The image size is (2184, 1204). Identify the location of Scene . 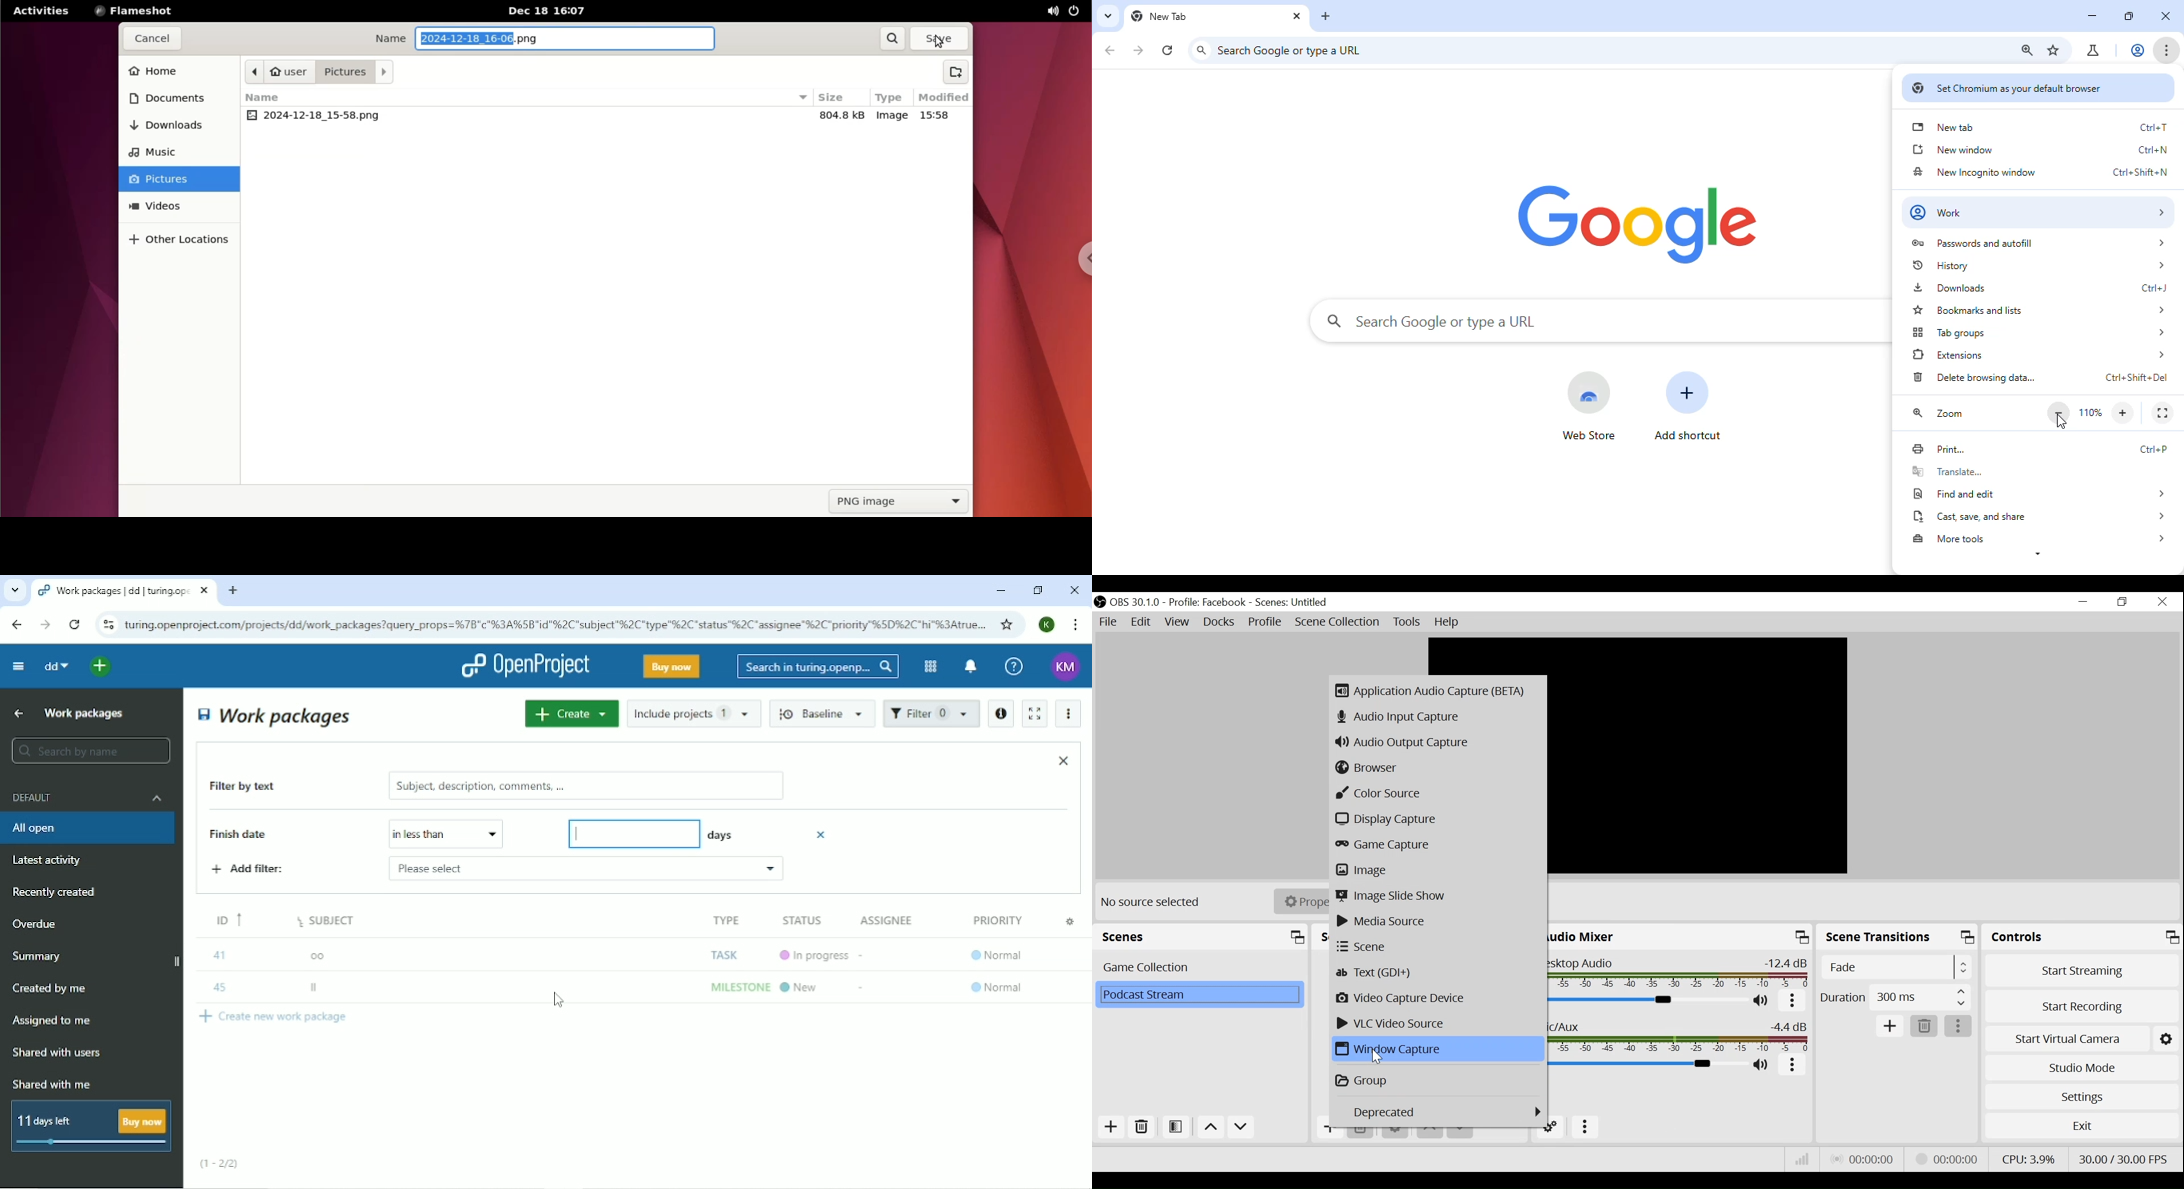
(1201, 995).